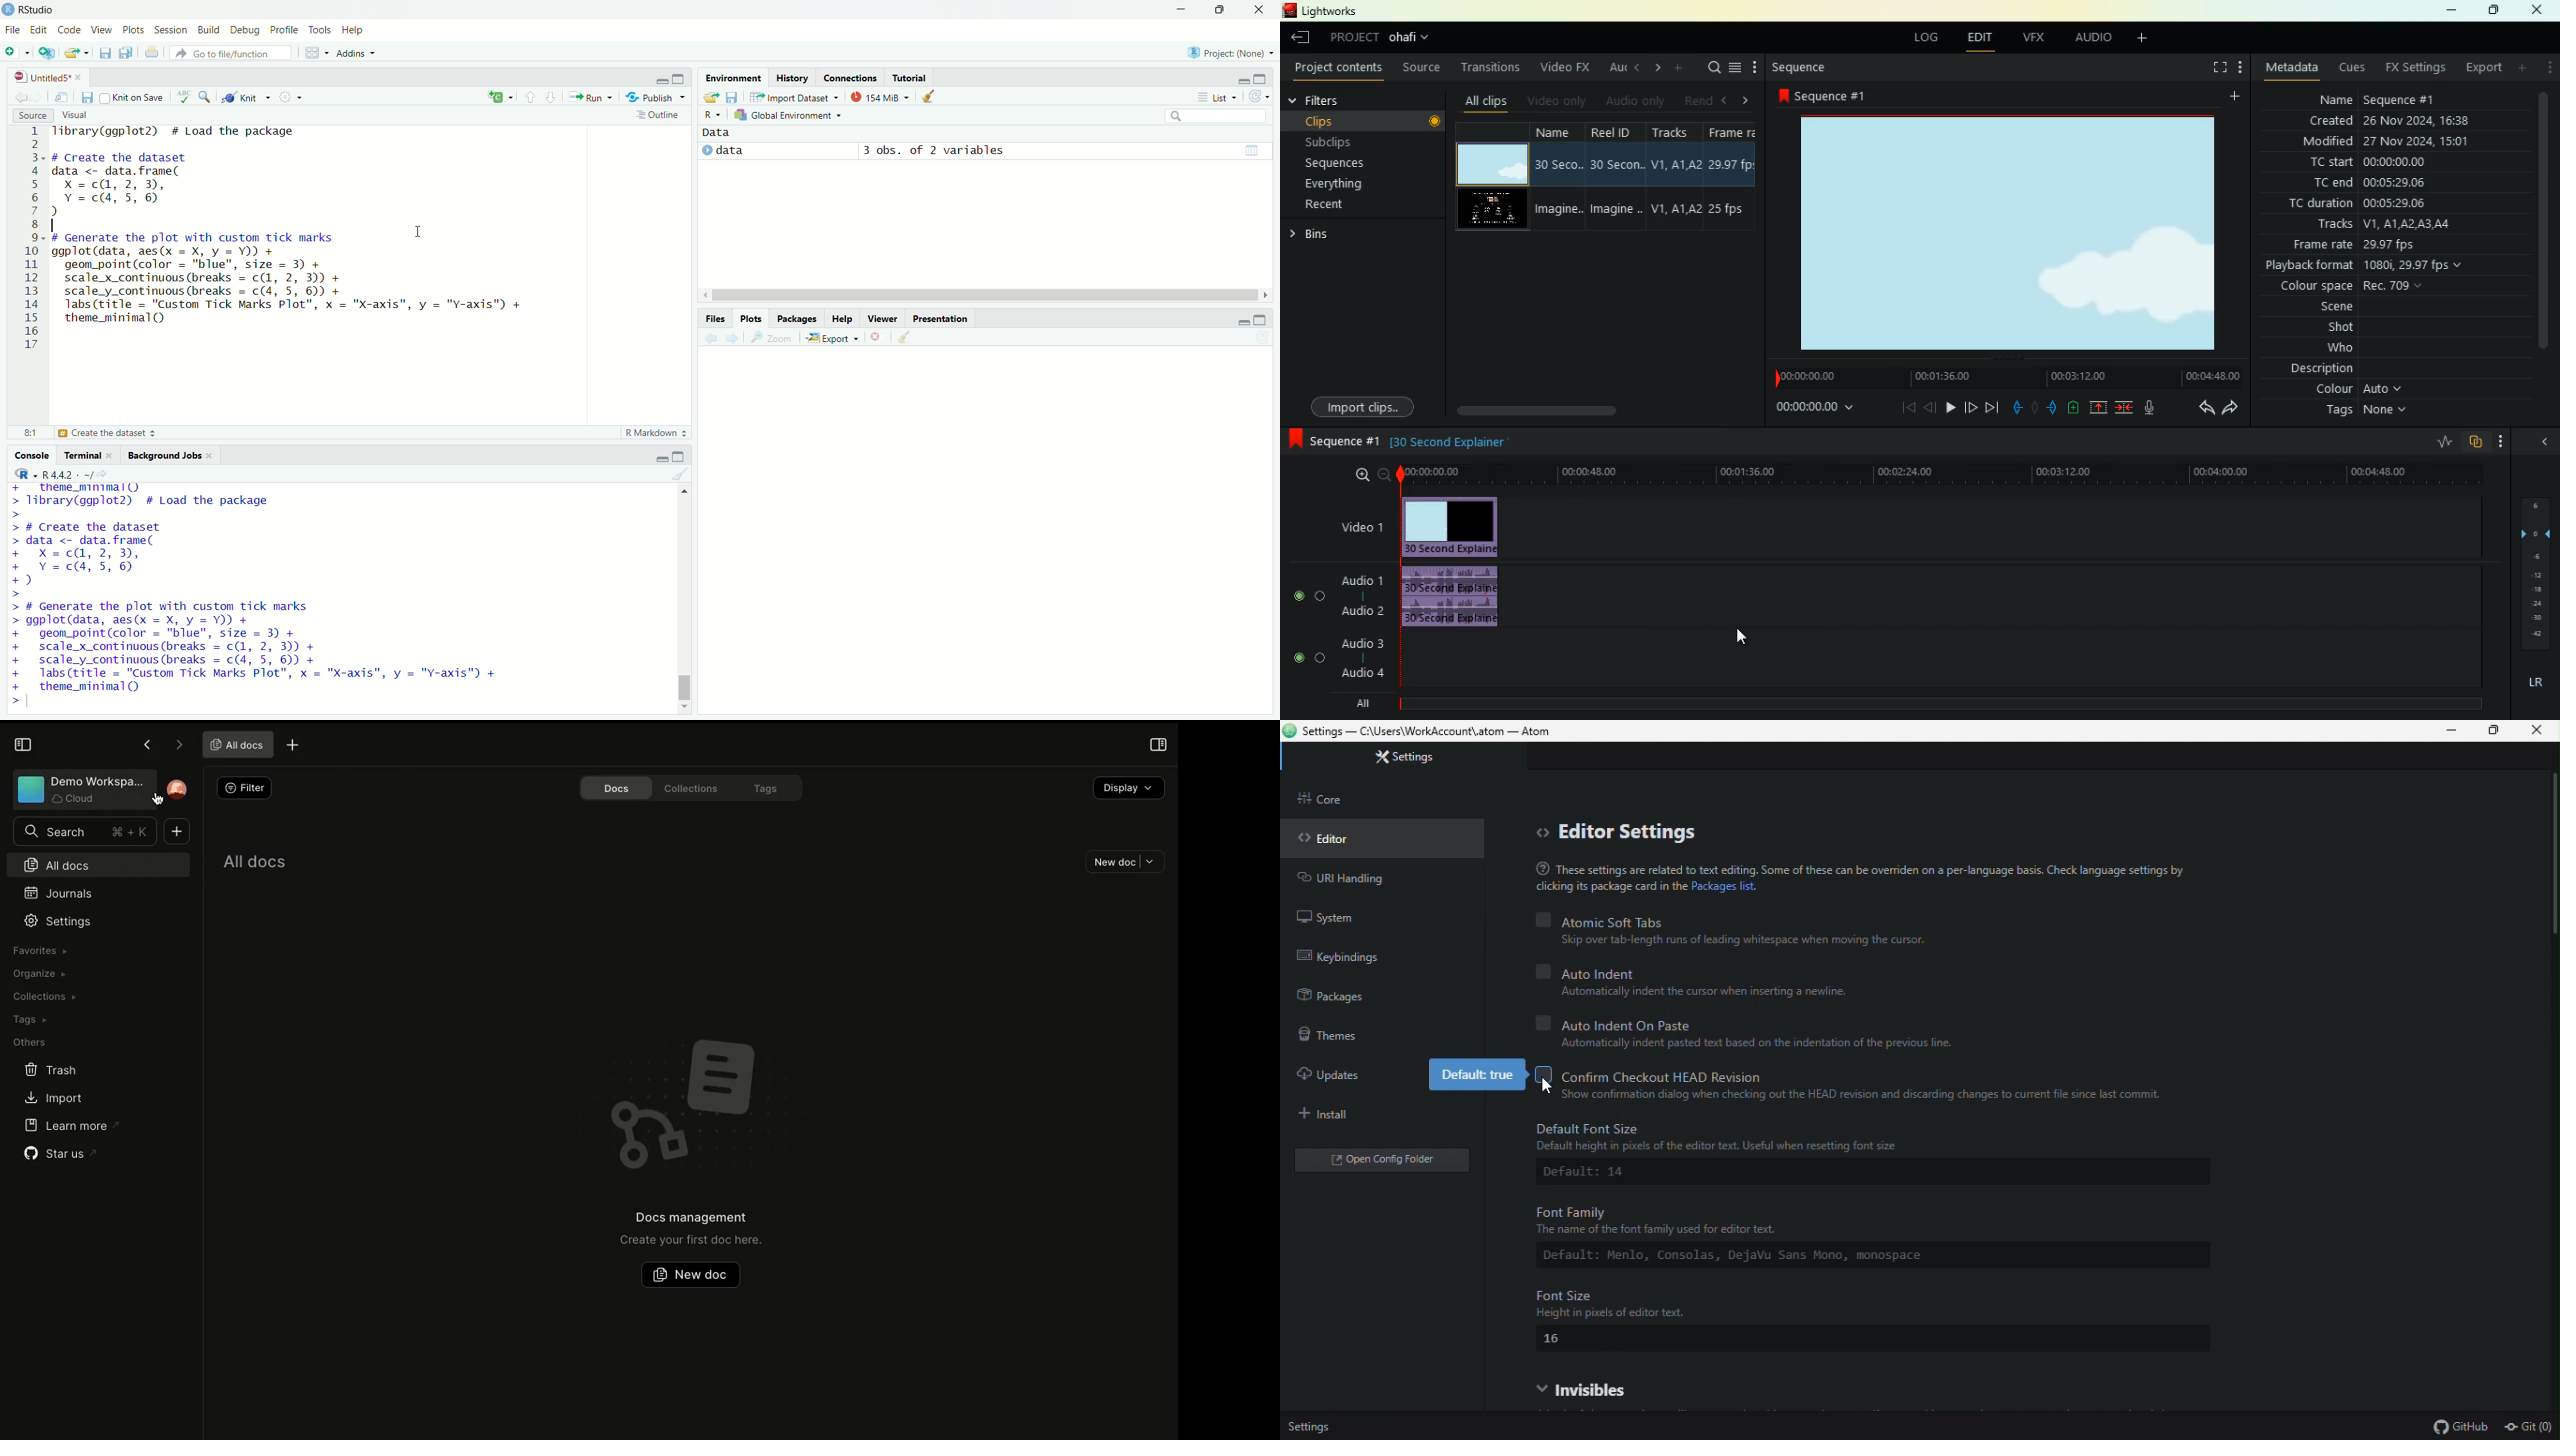 This screenshot has width=2576, height=1456. I want to click on code to generate the plot with custom tick marks, so click(297, 283).